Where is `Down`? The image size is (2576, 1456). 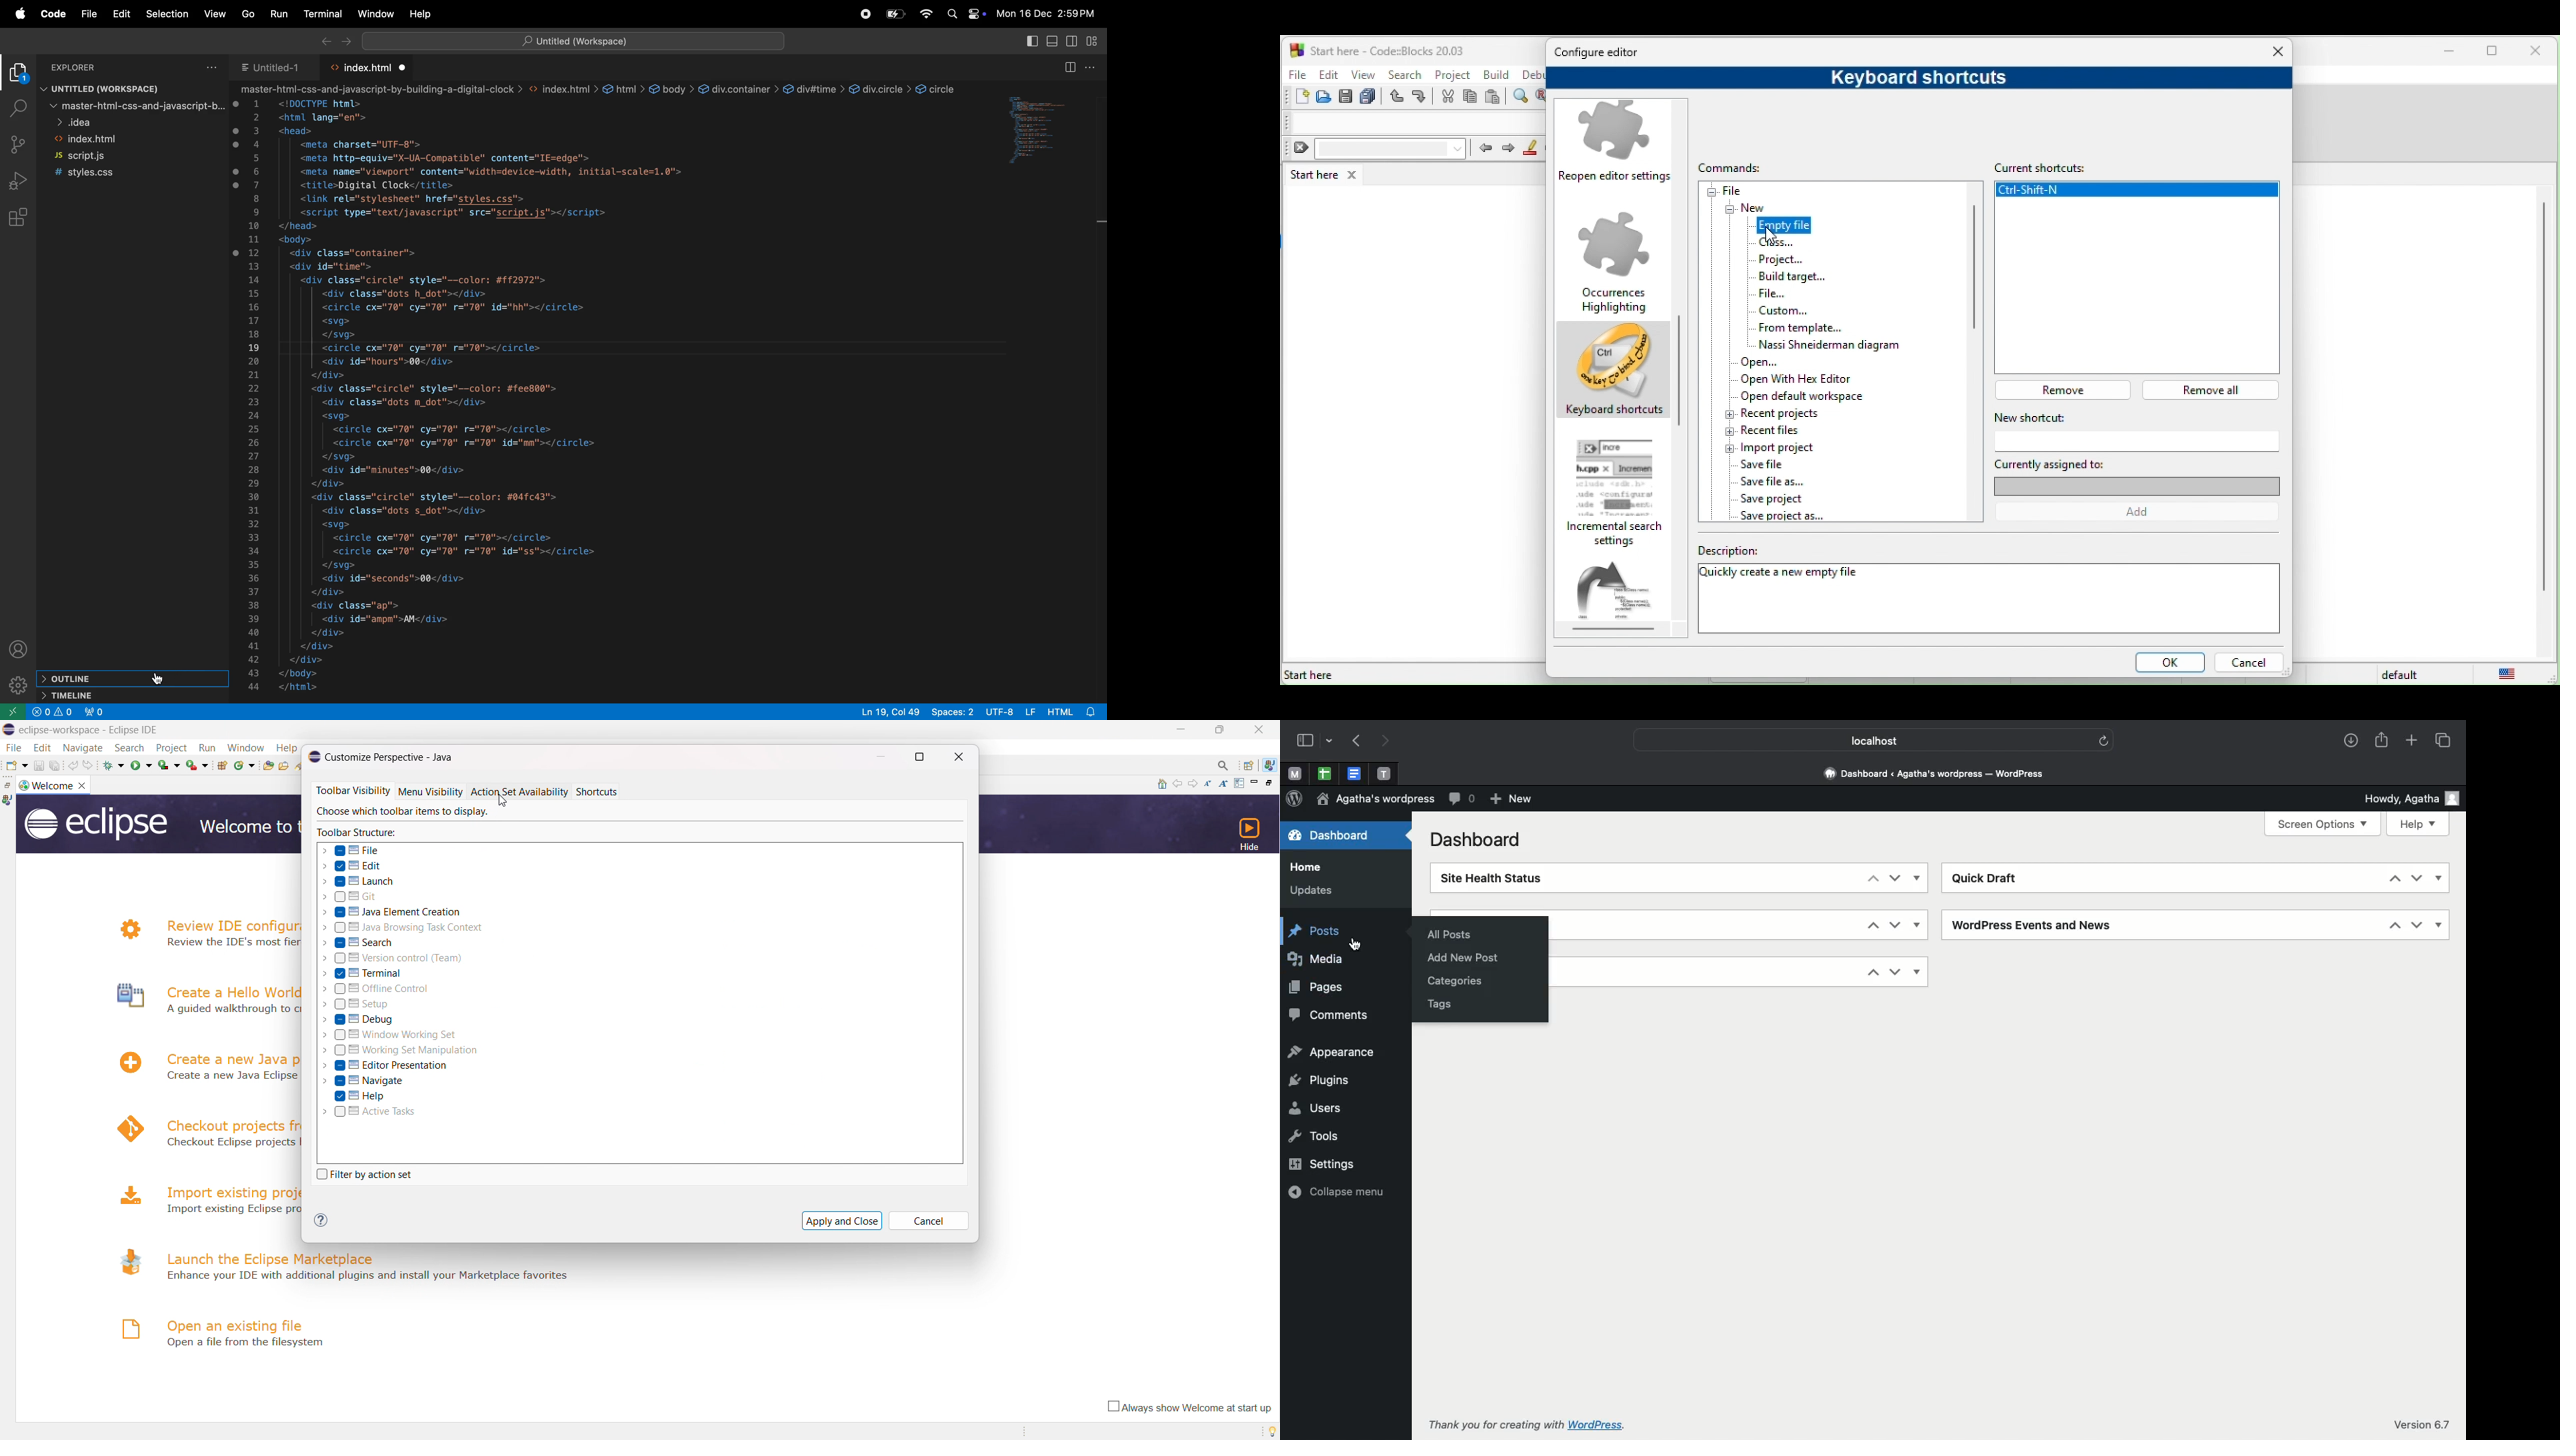
Down is located at coordinates (2418, 925).